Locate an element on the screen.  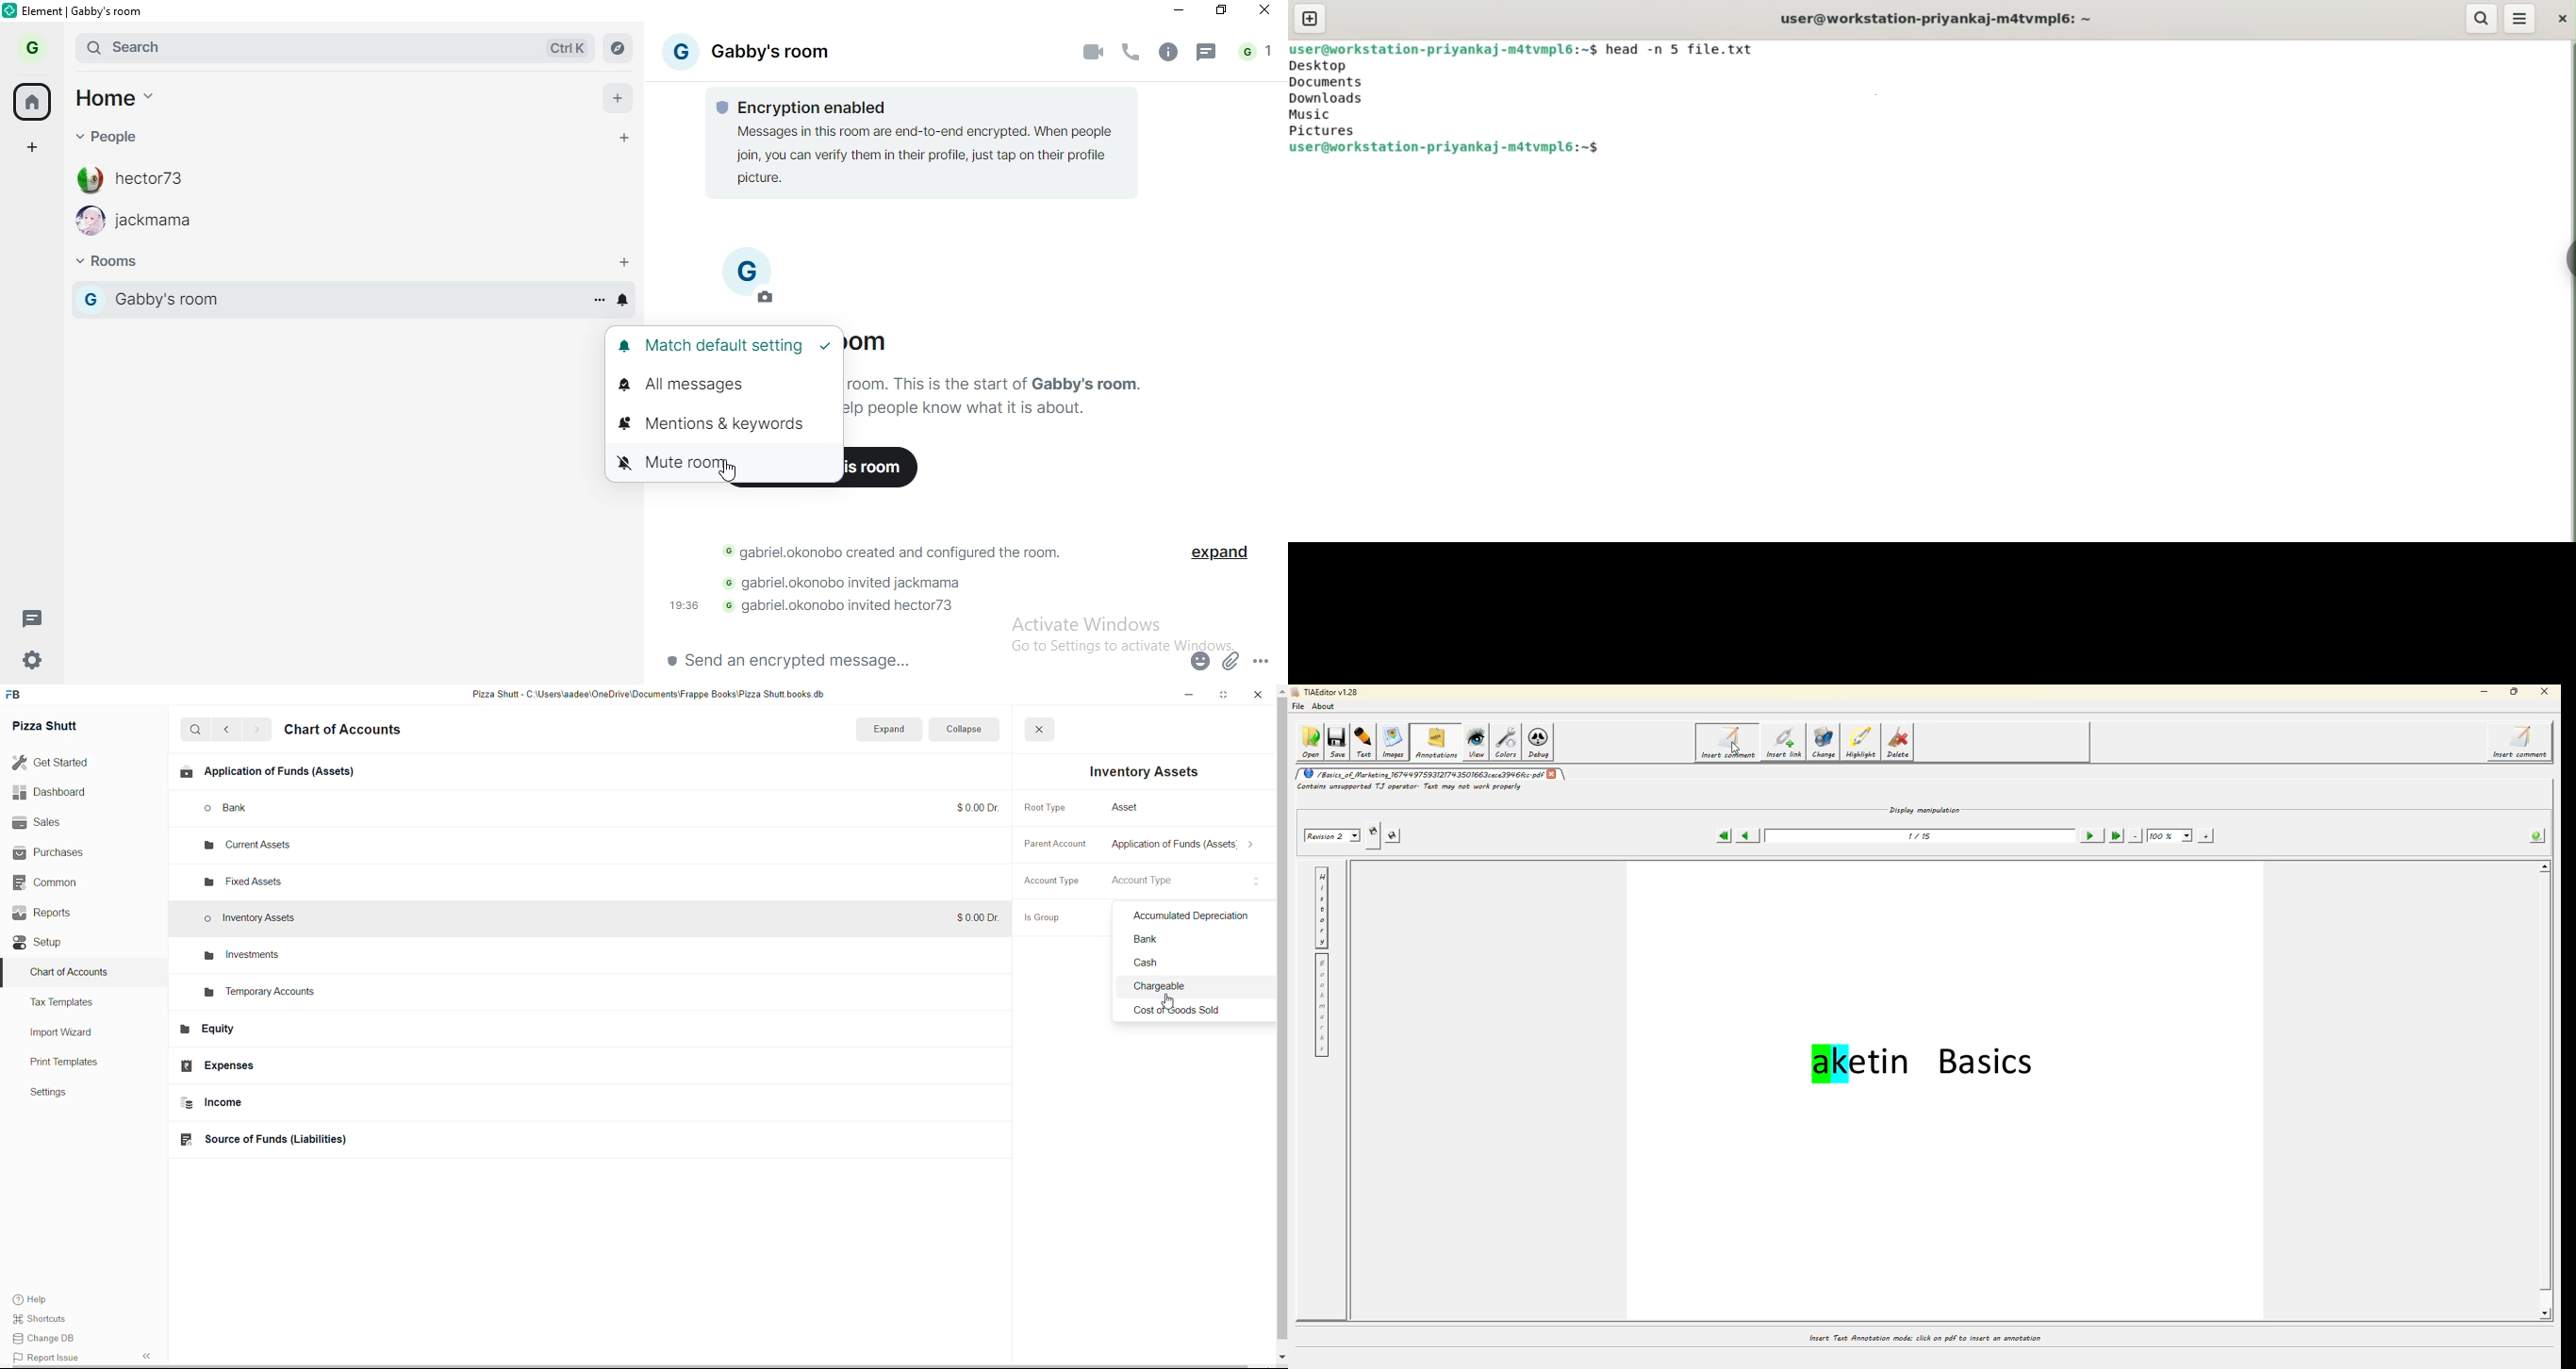
close  is located at coordinates (1046, 729).